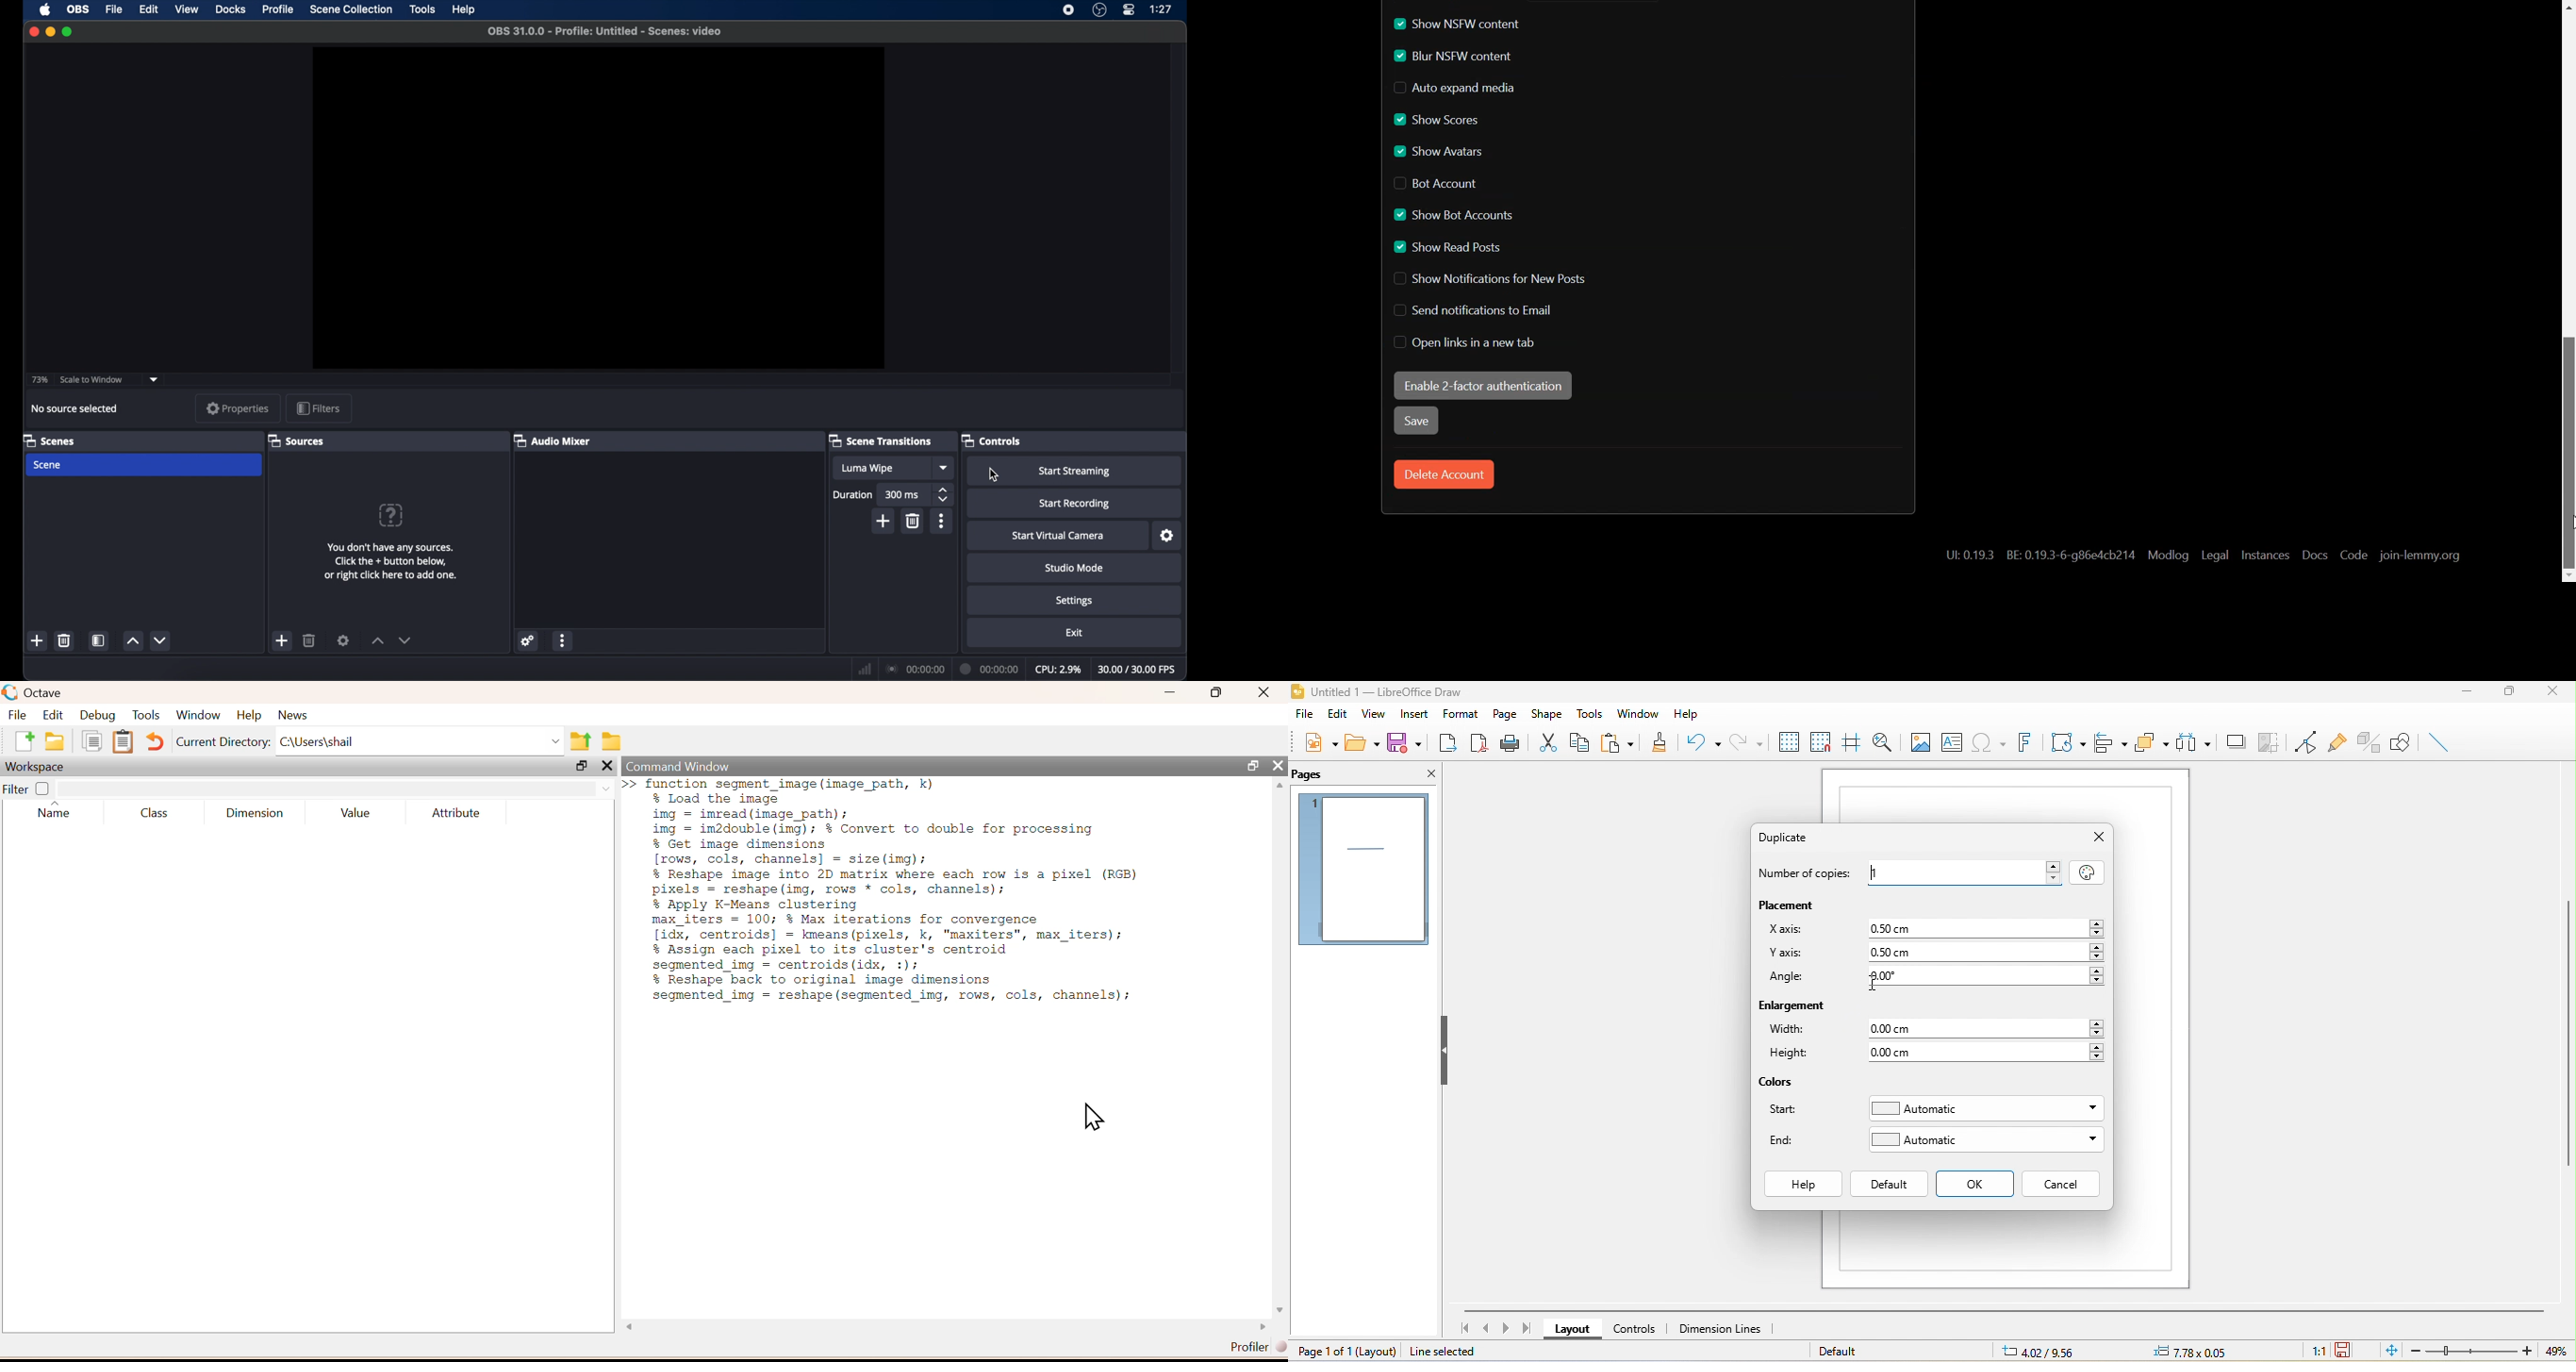 This screenshot has width=2576, height=1372. I want to click on maximize, so click(2511, 694).